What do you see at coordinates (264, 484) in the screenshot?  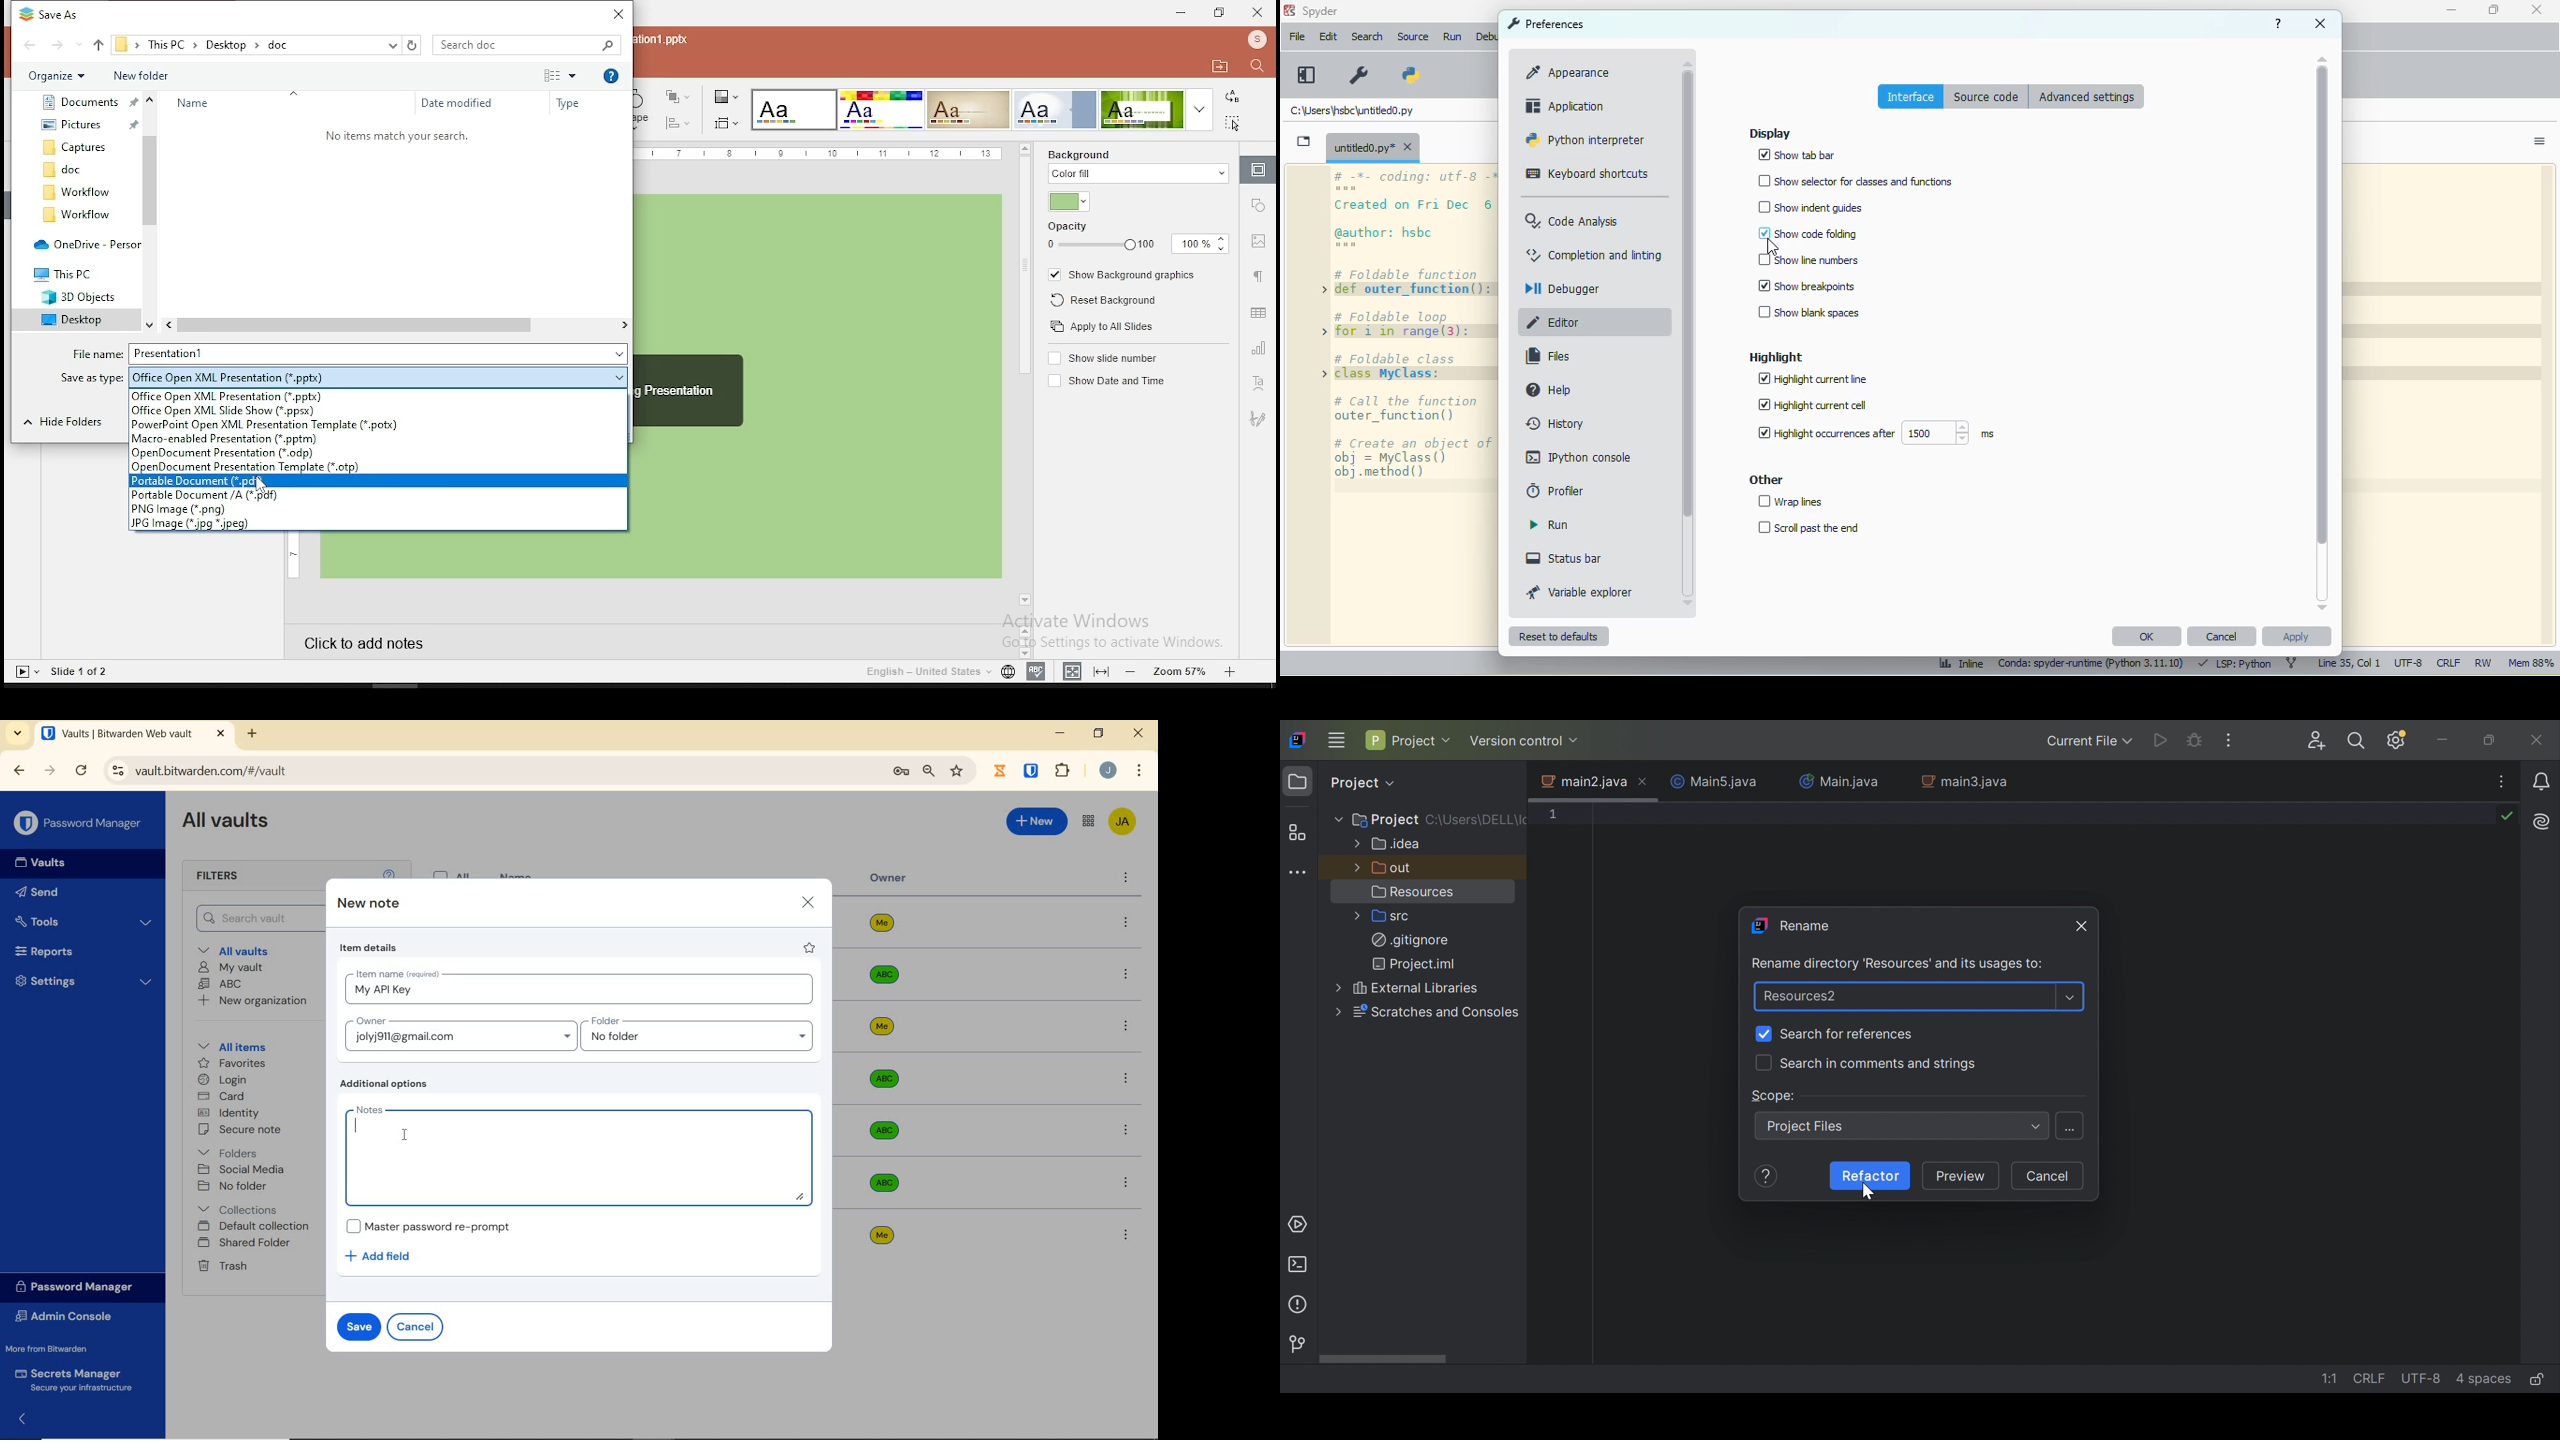 I see `cursor` at bounding box center [264, 484].